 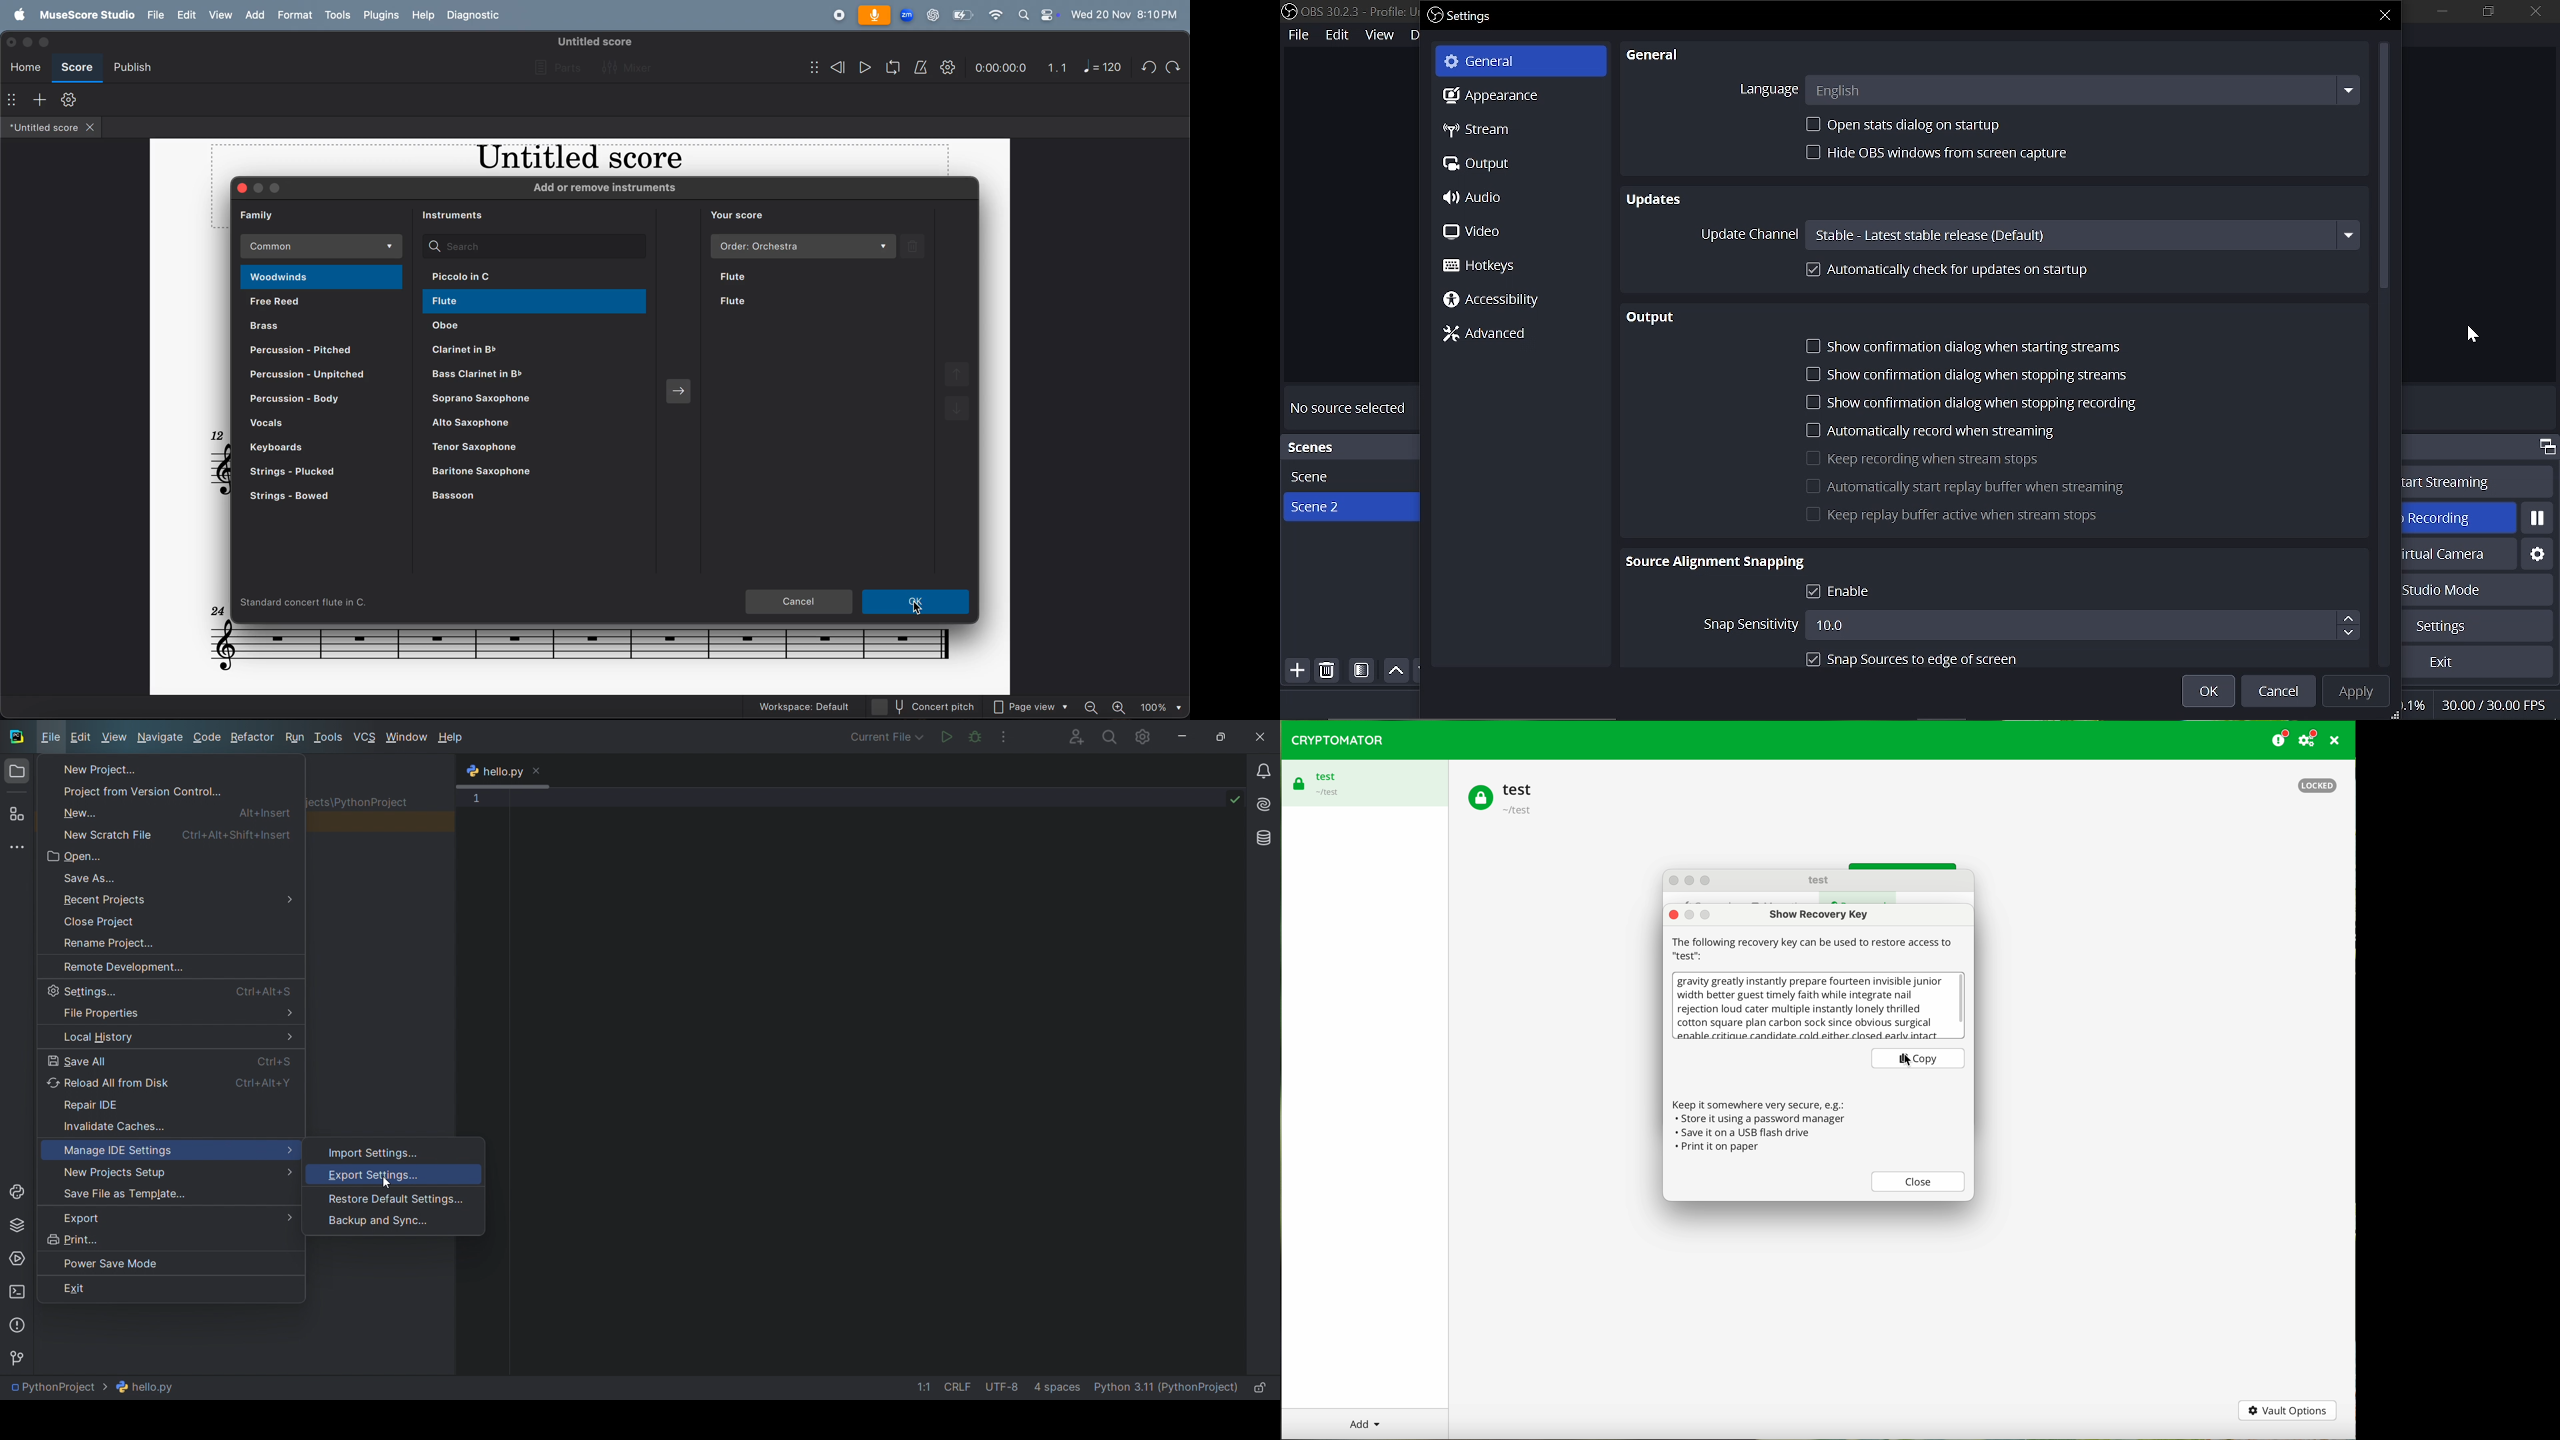 I want to click on code, so click(x=208, y=737).